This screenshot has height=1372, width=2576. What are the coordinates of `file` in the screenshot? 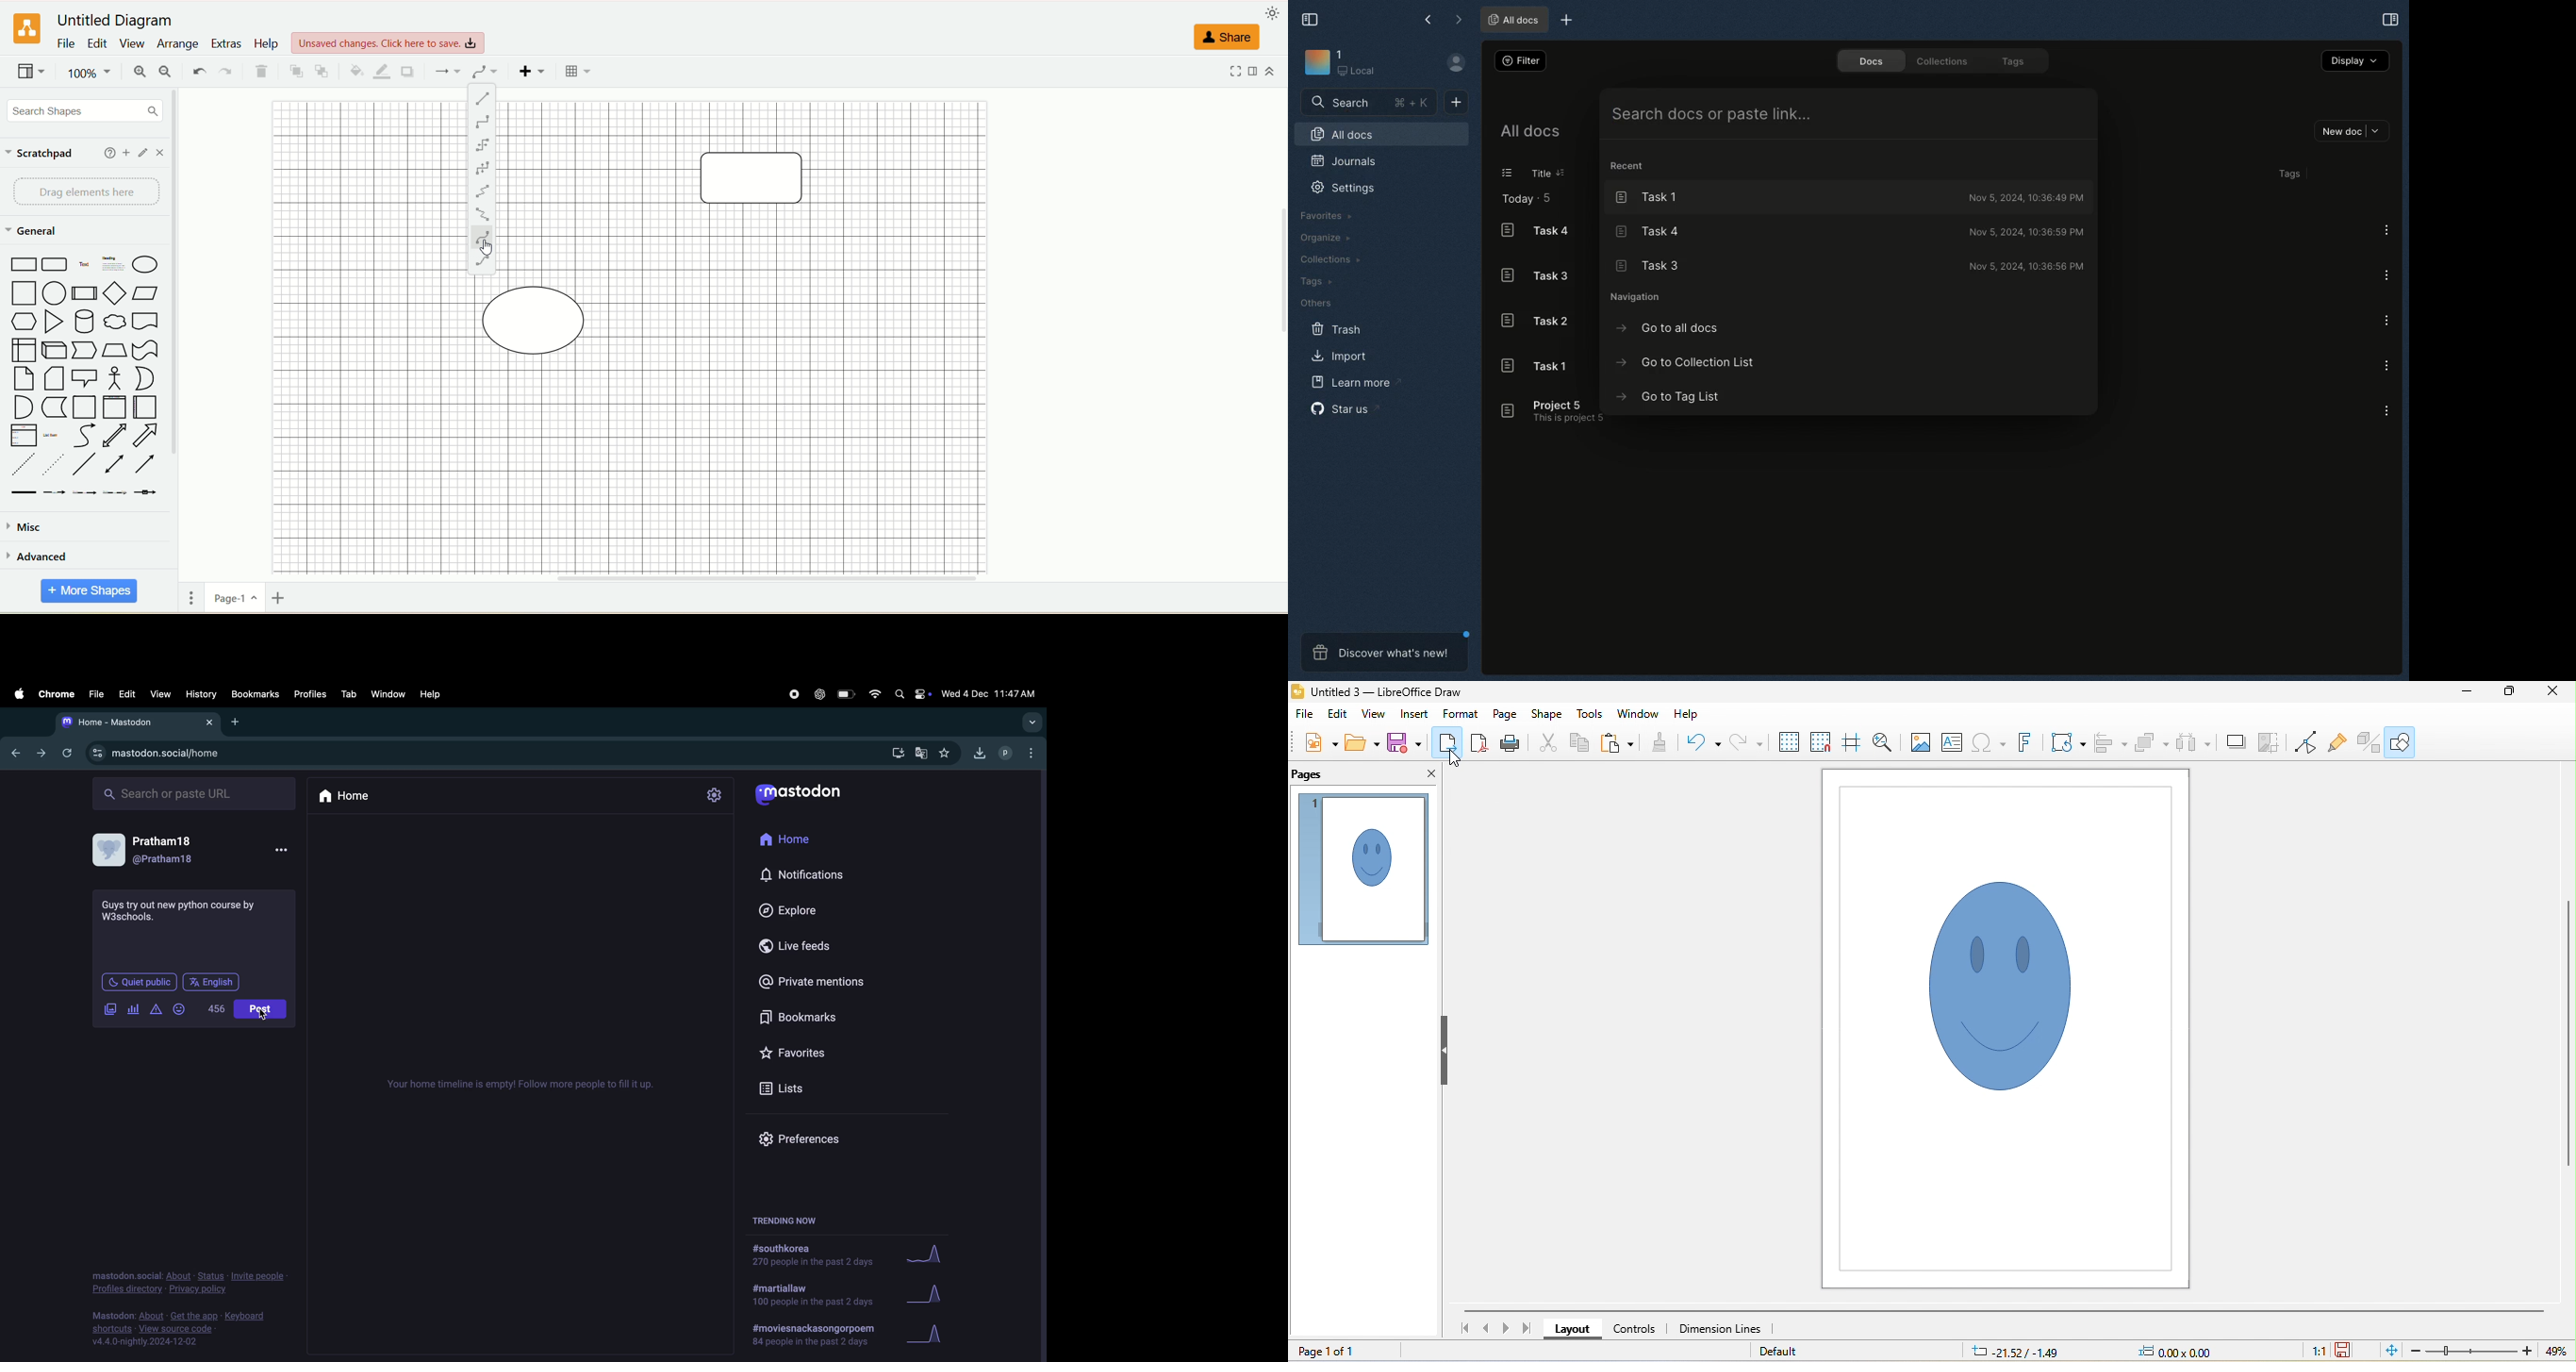 It's located at (64, 45).